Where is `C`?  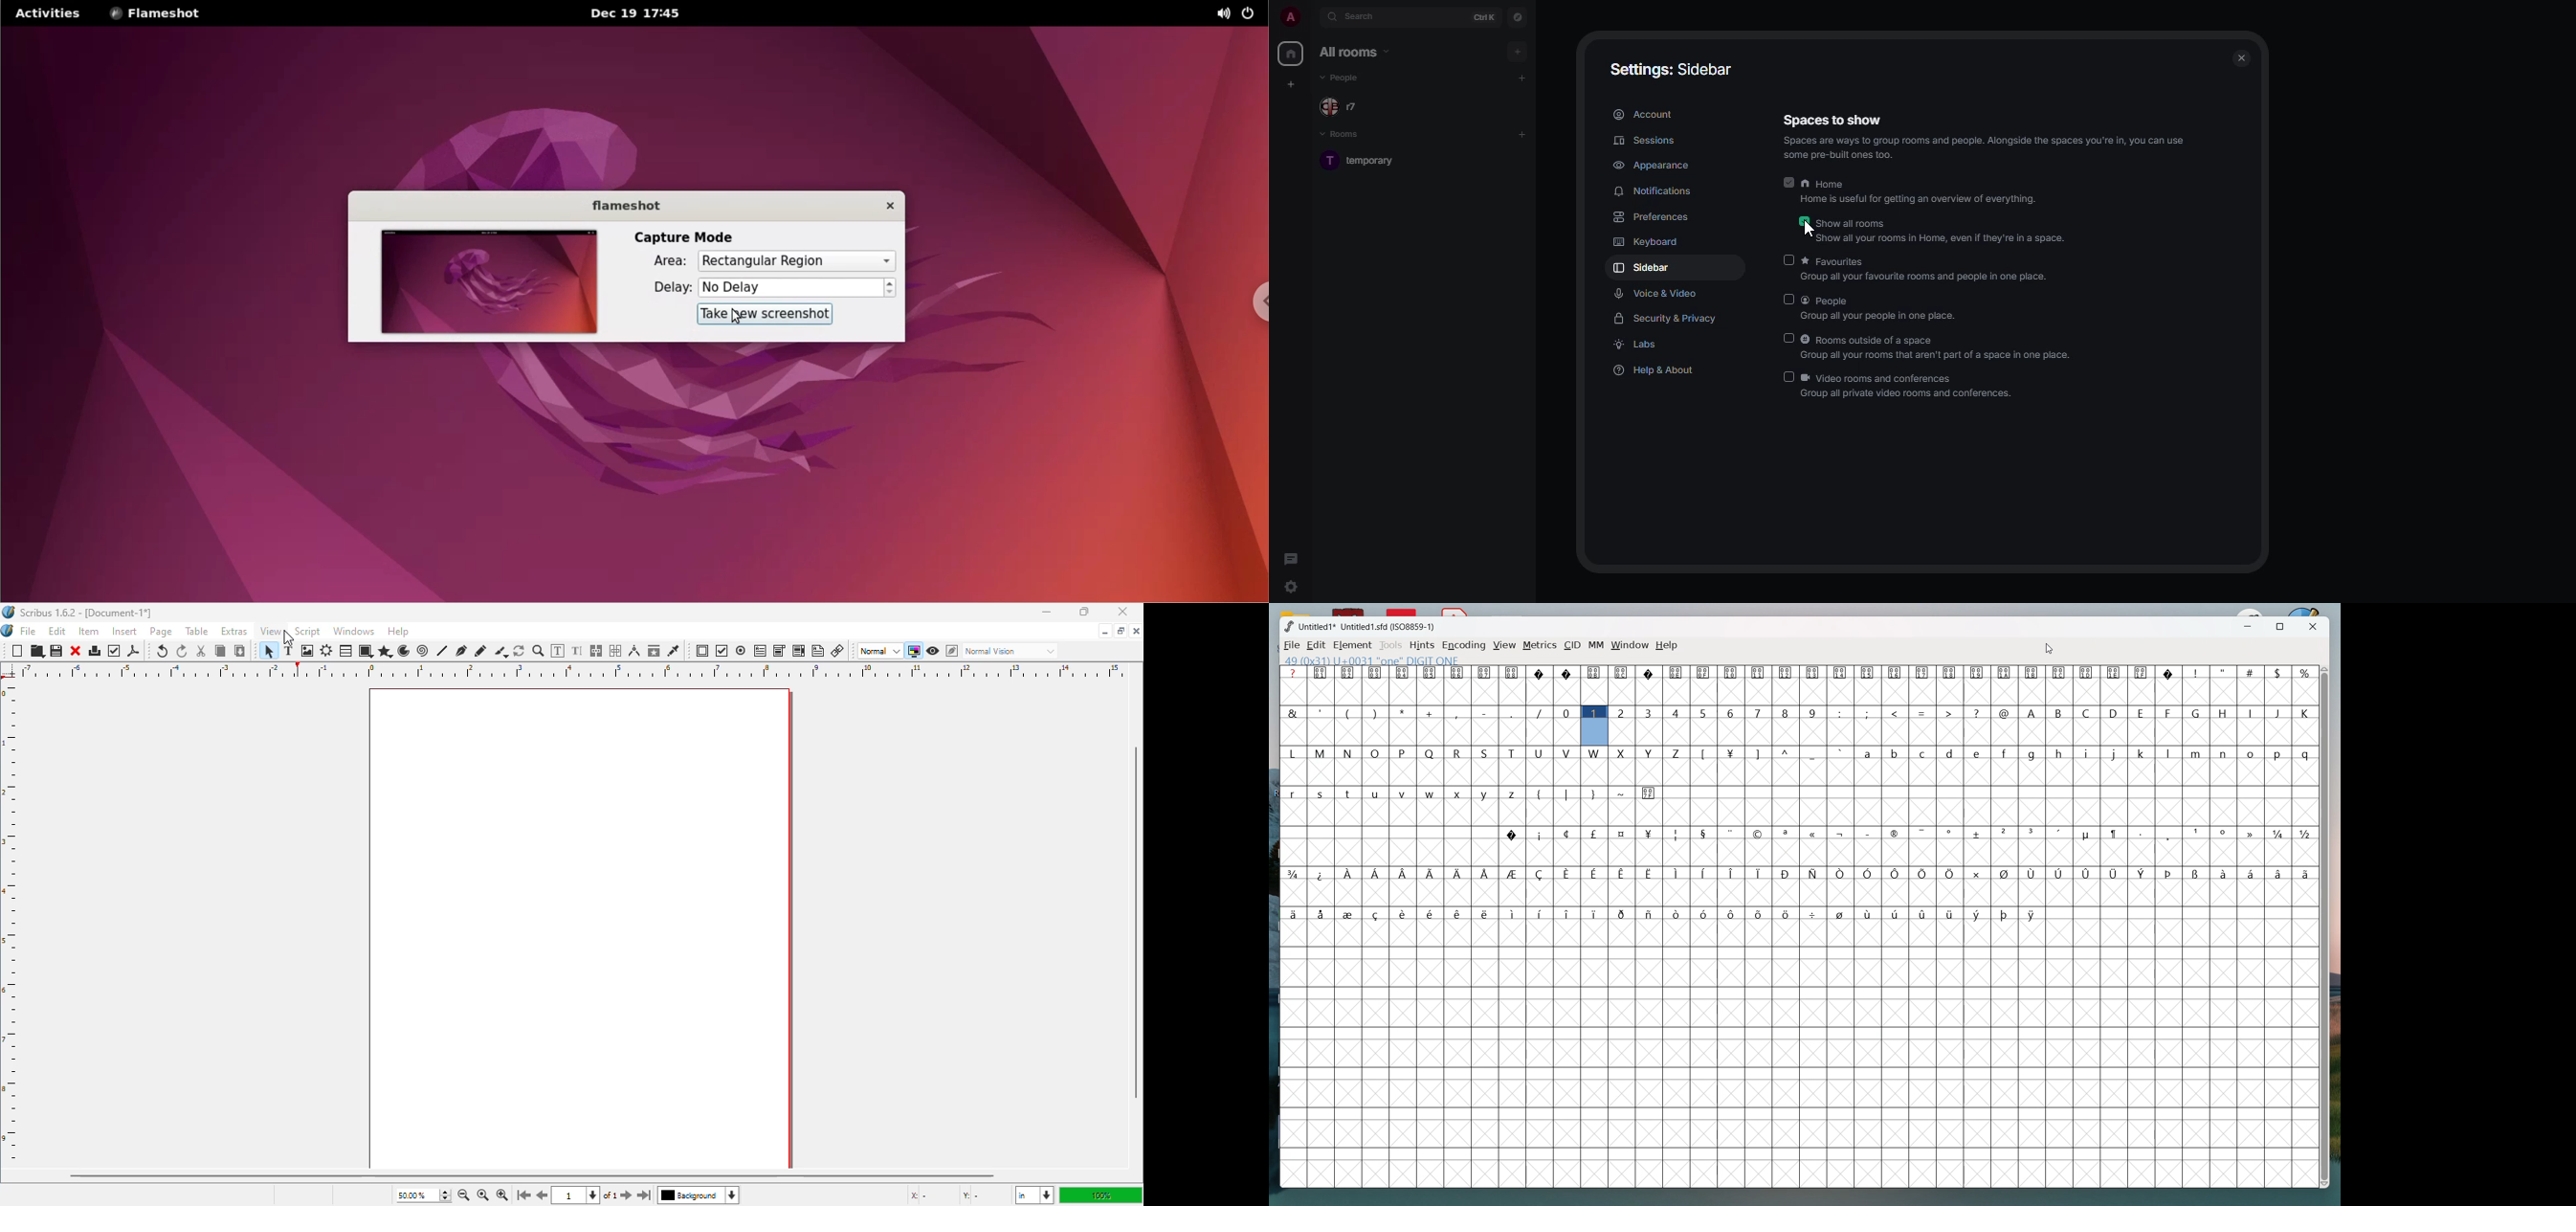 C is located at coordinates (2088, 712).